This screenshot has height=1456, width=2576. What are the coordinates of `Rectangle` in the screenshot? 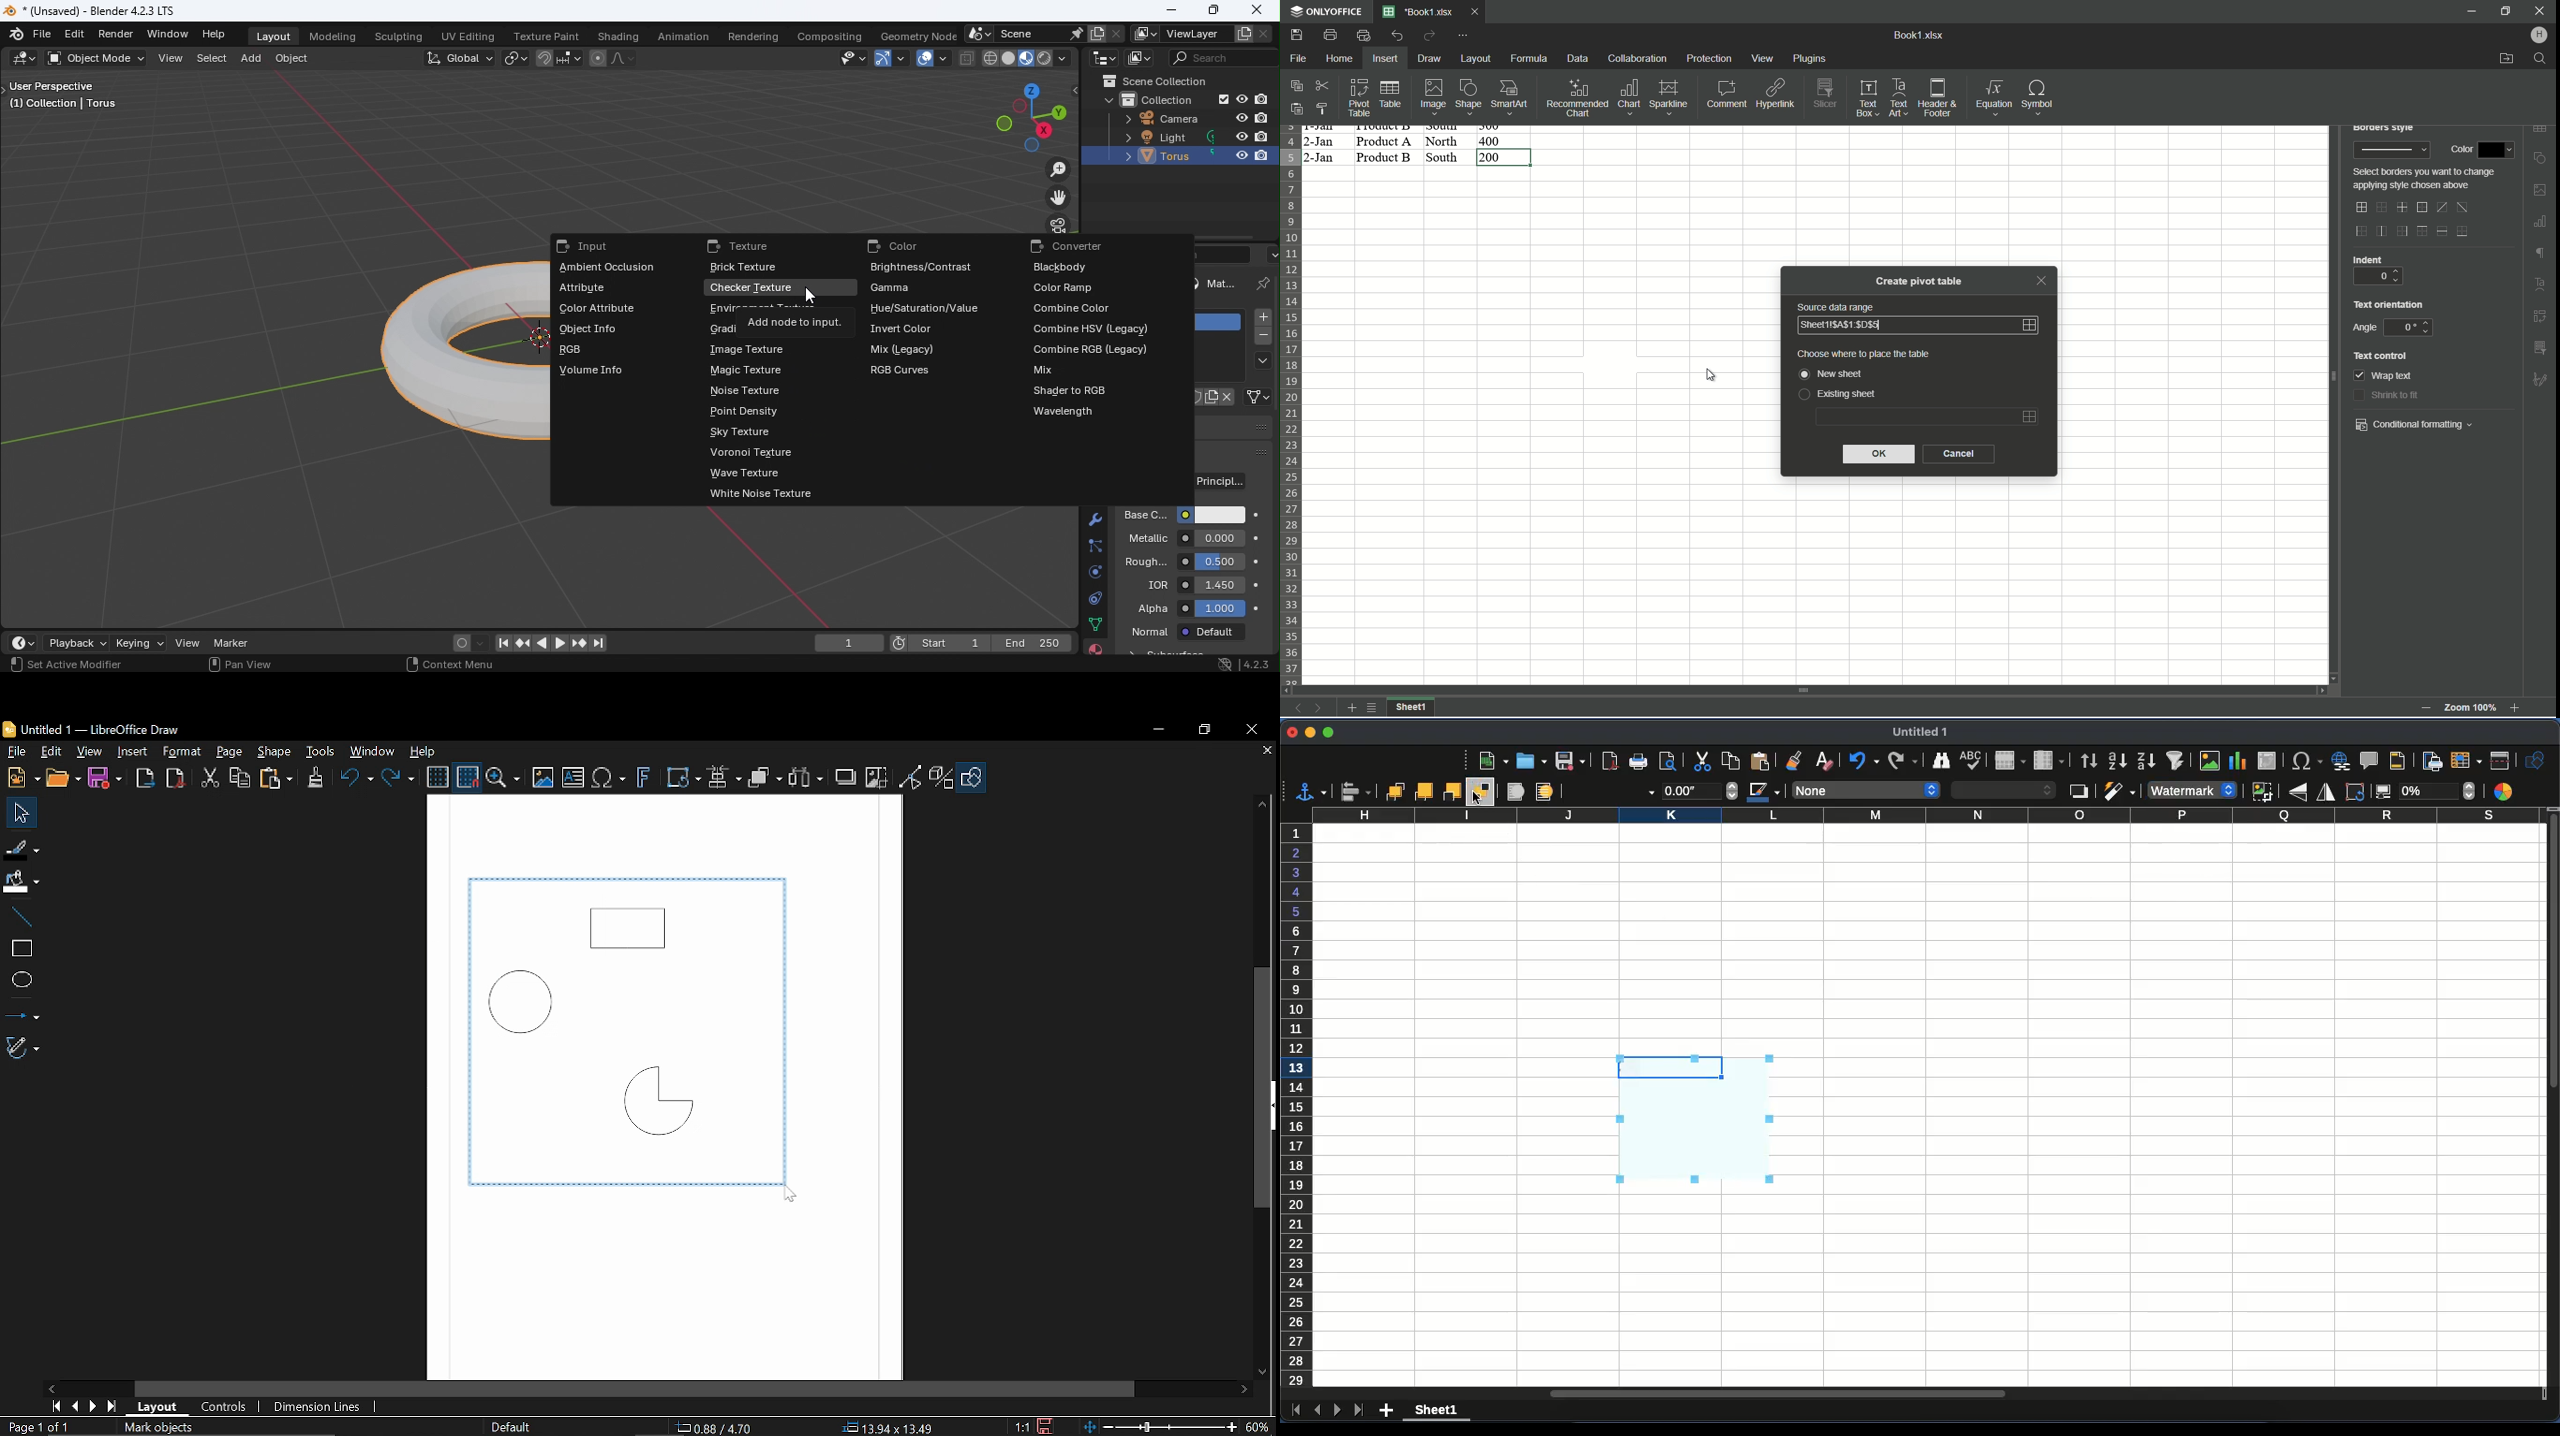 It's located at (630, 923).